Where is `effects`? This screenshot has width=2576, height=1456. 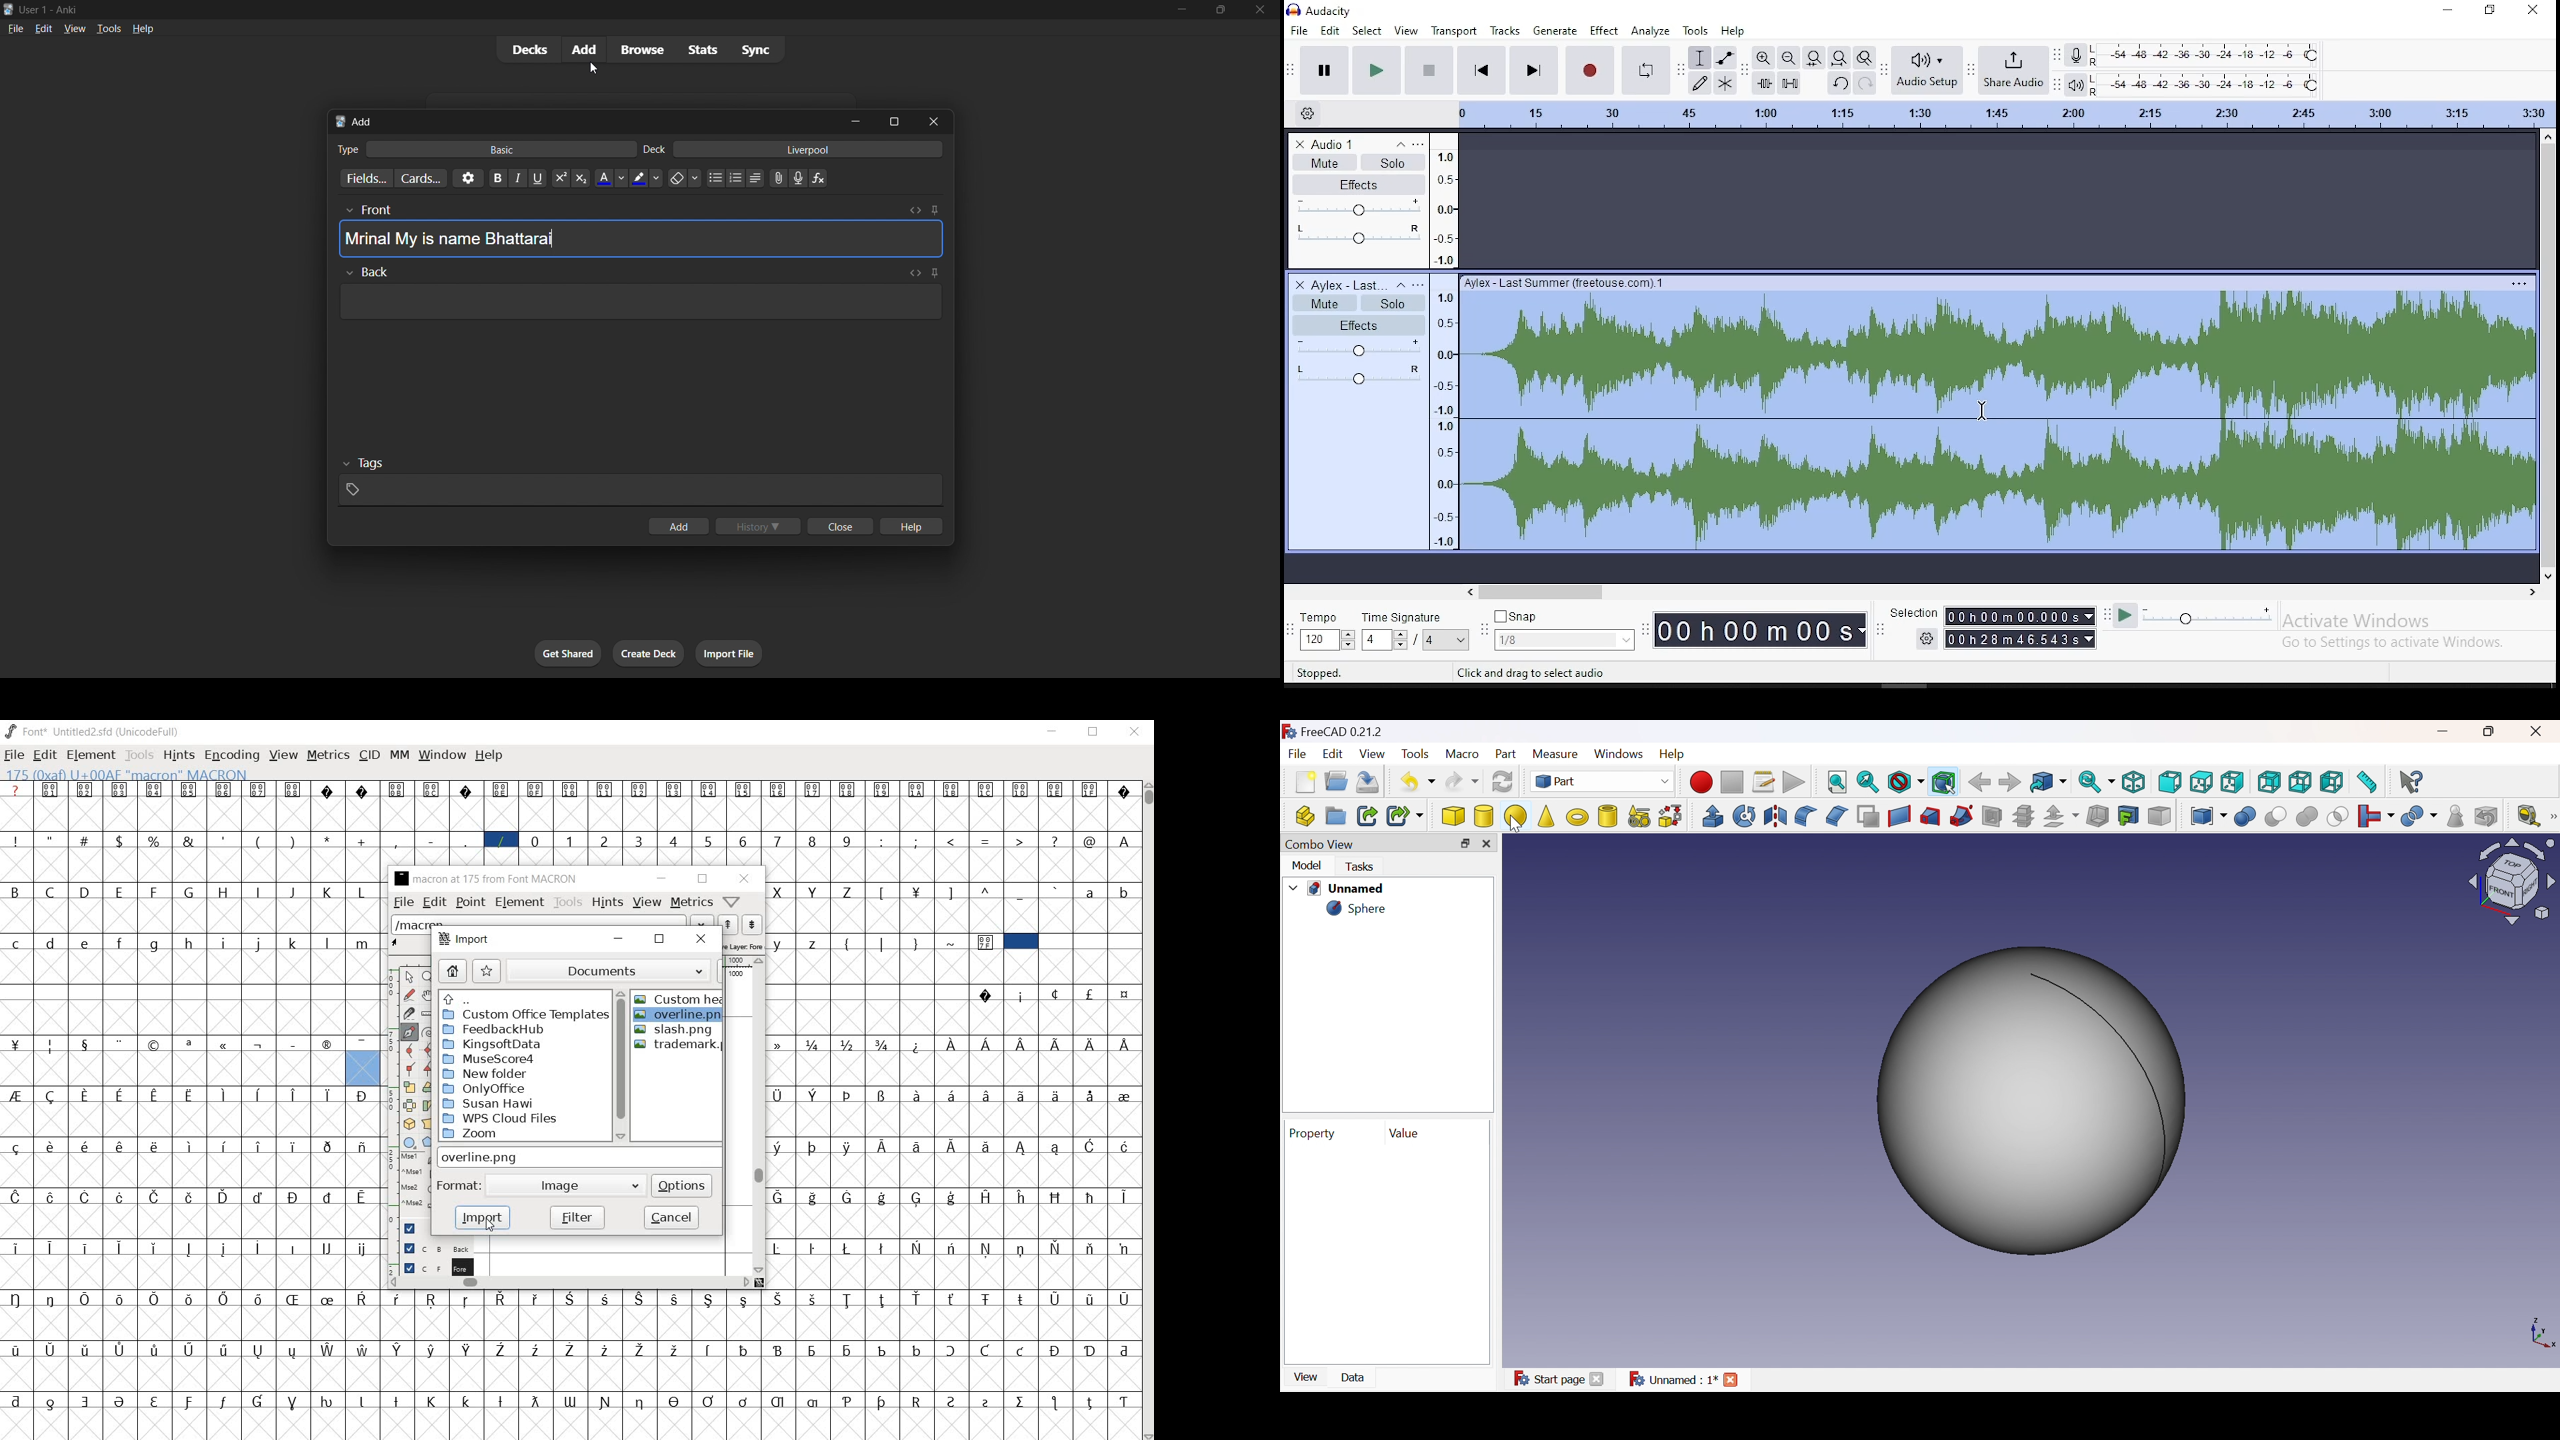 effects is located at coordinates (1360, 325).